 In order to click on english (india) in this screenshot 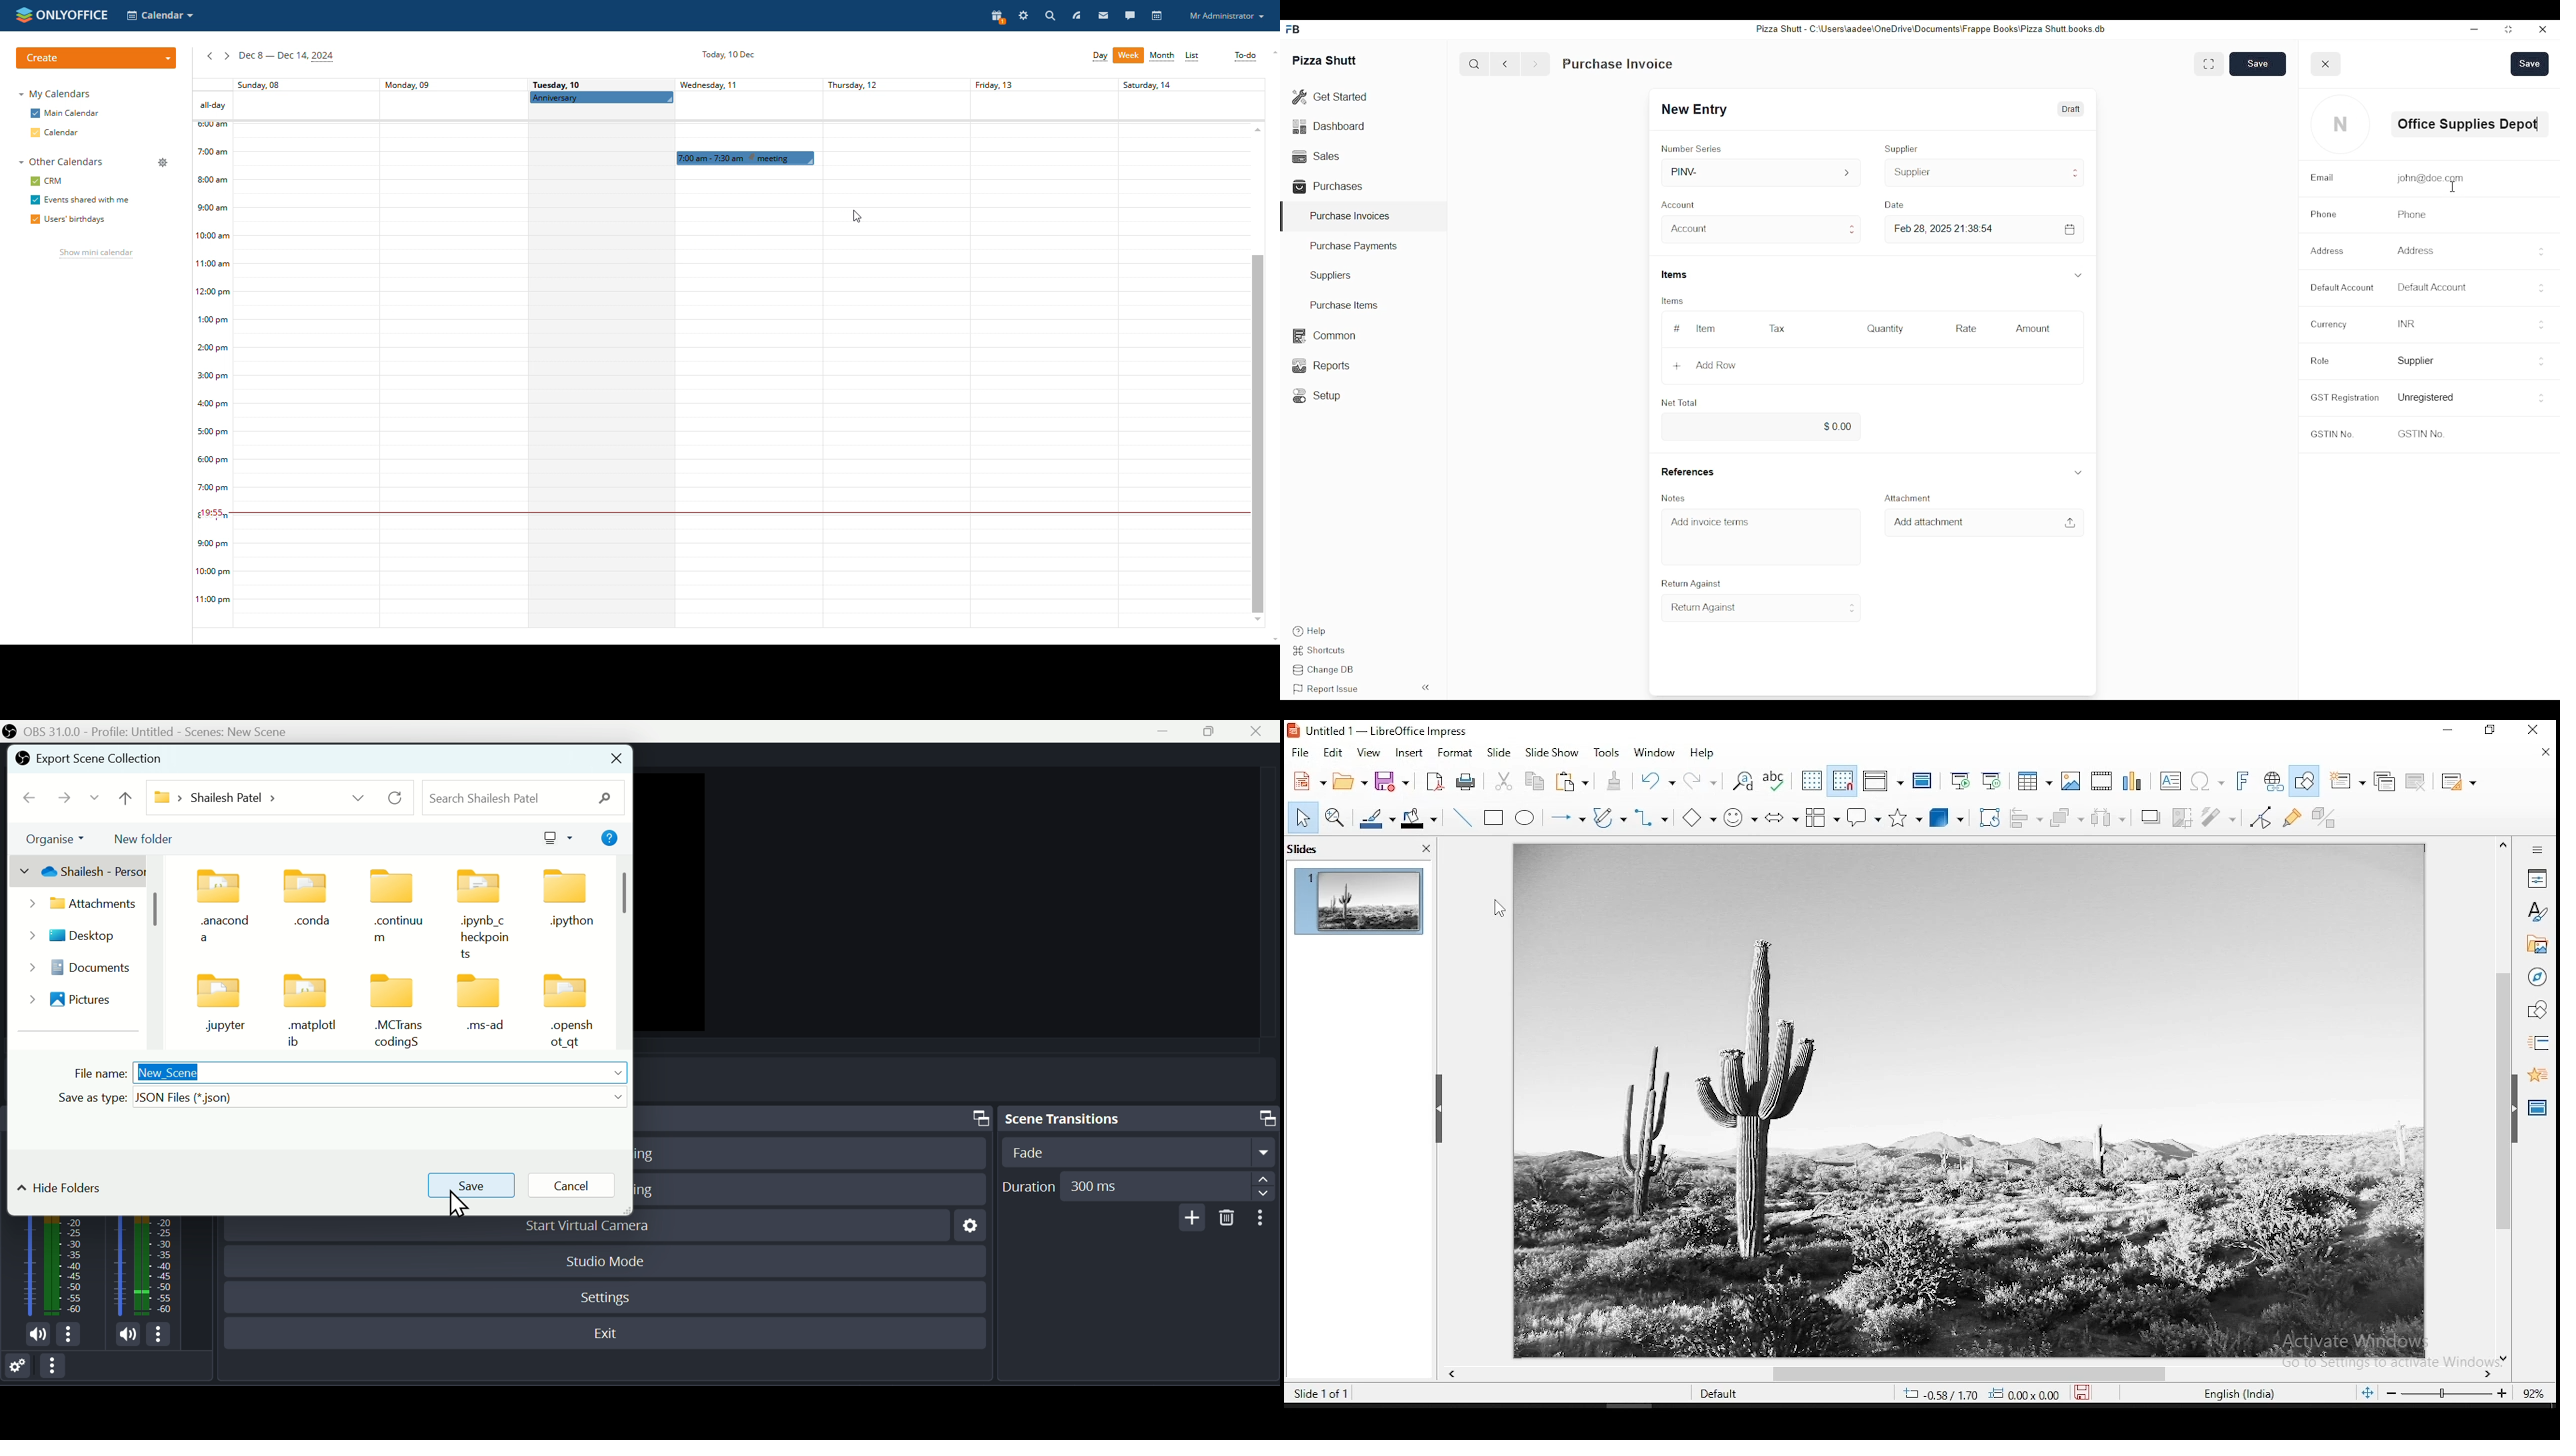, I will do `click(2239, 1396)`.